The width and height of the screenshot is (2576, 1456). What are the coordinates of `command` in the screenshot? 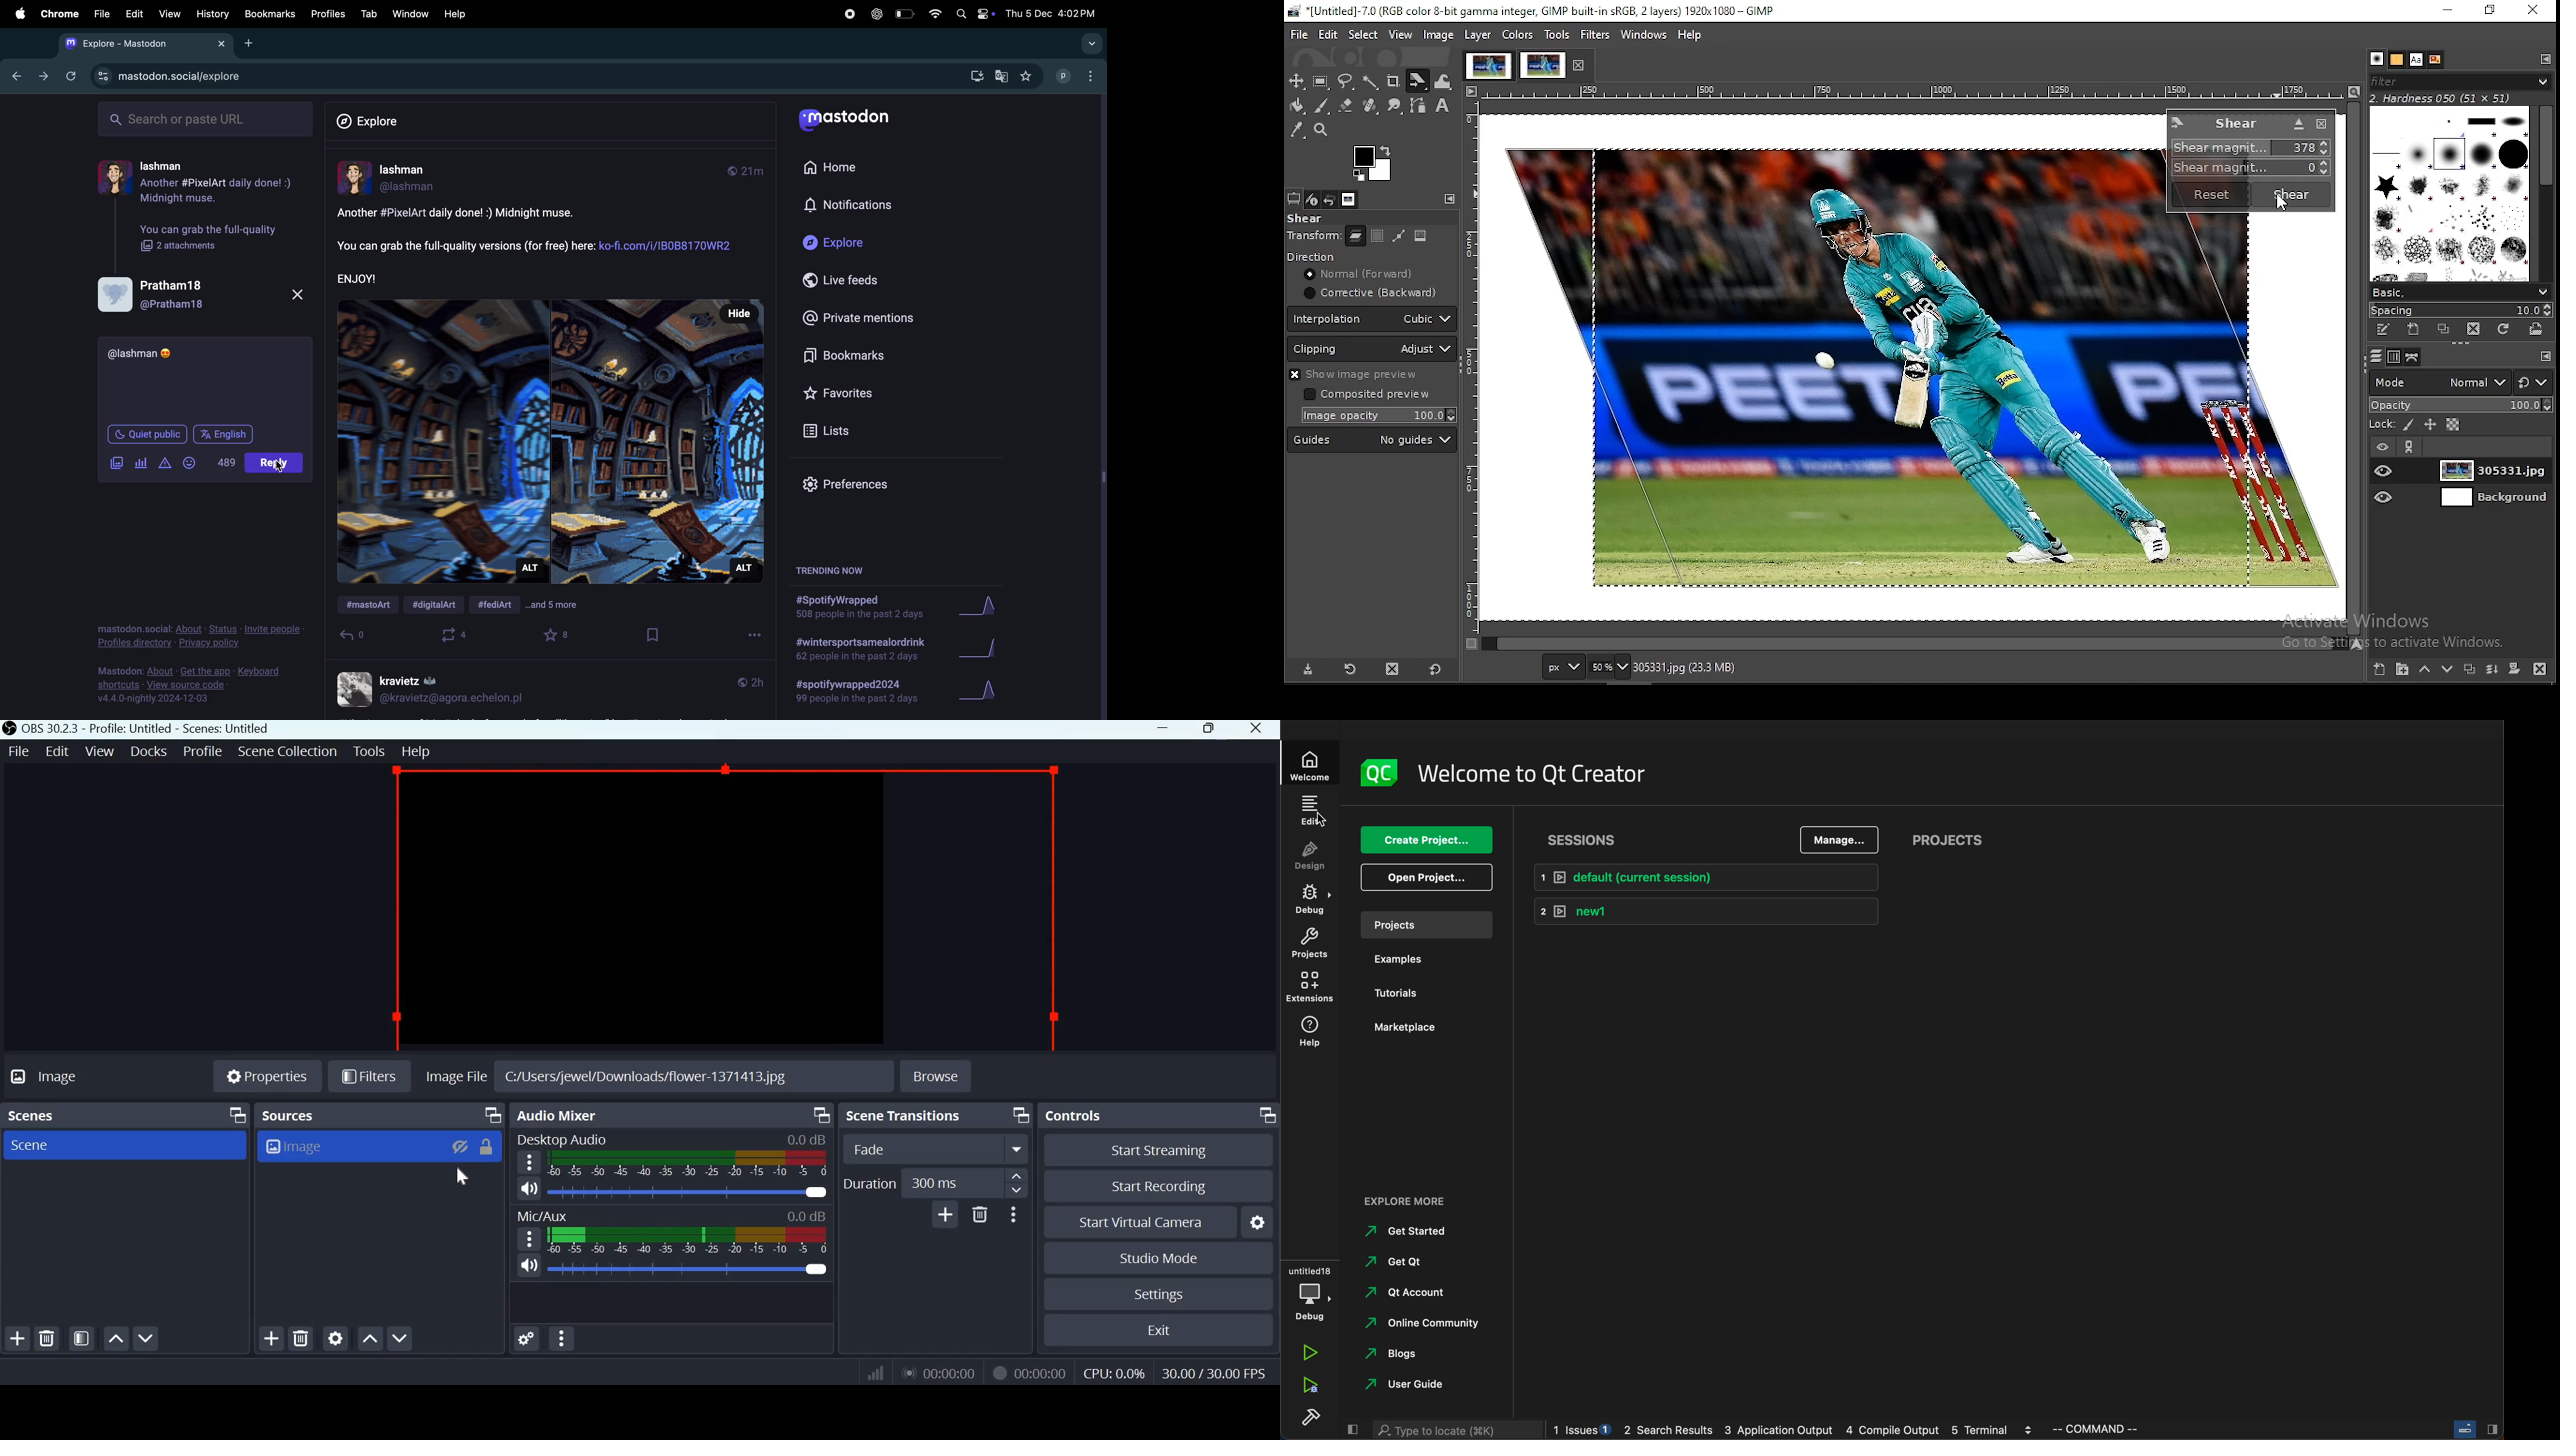 It's located at (2112, 1431).